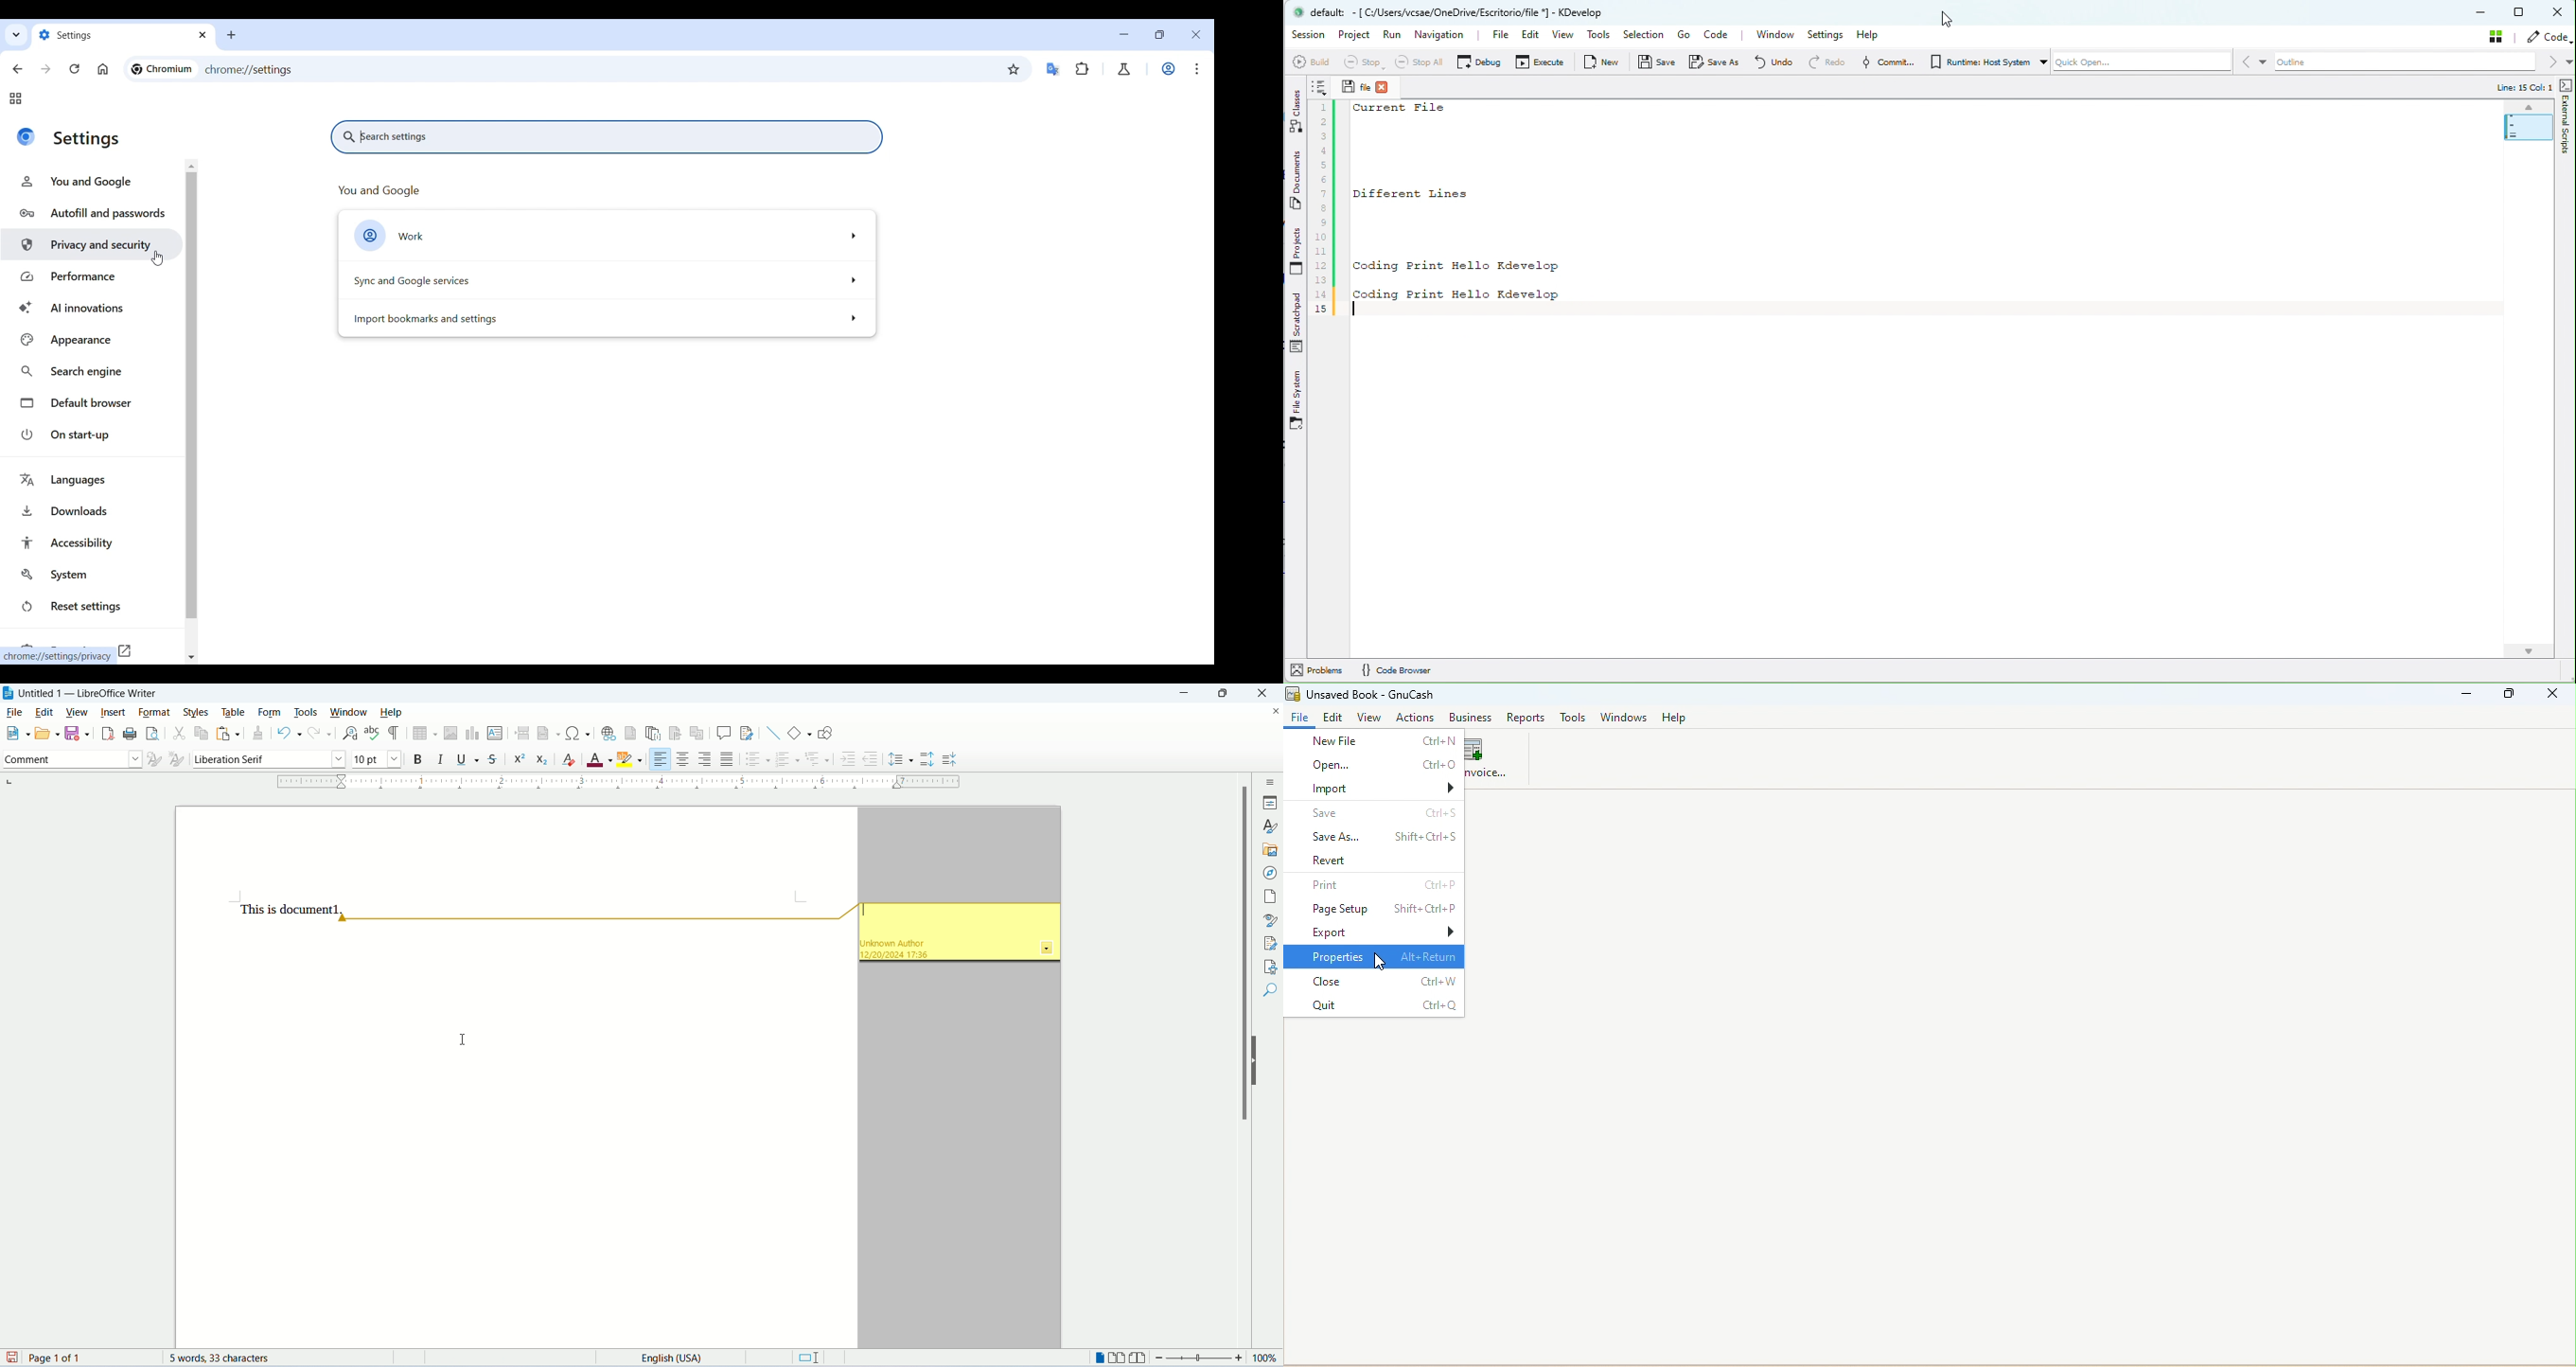 The height and width of the screenshot is (1372, 2576). I want to click on maximize, so click(1232, 693).